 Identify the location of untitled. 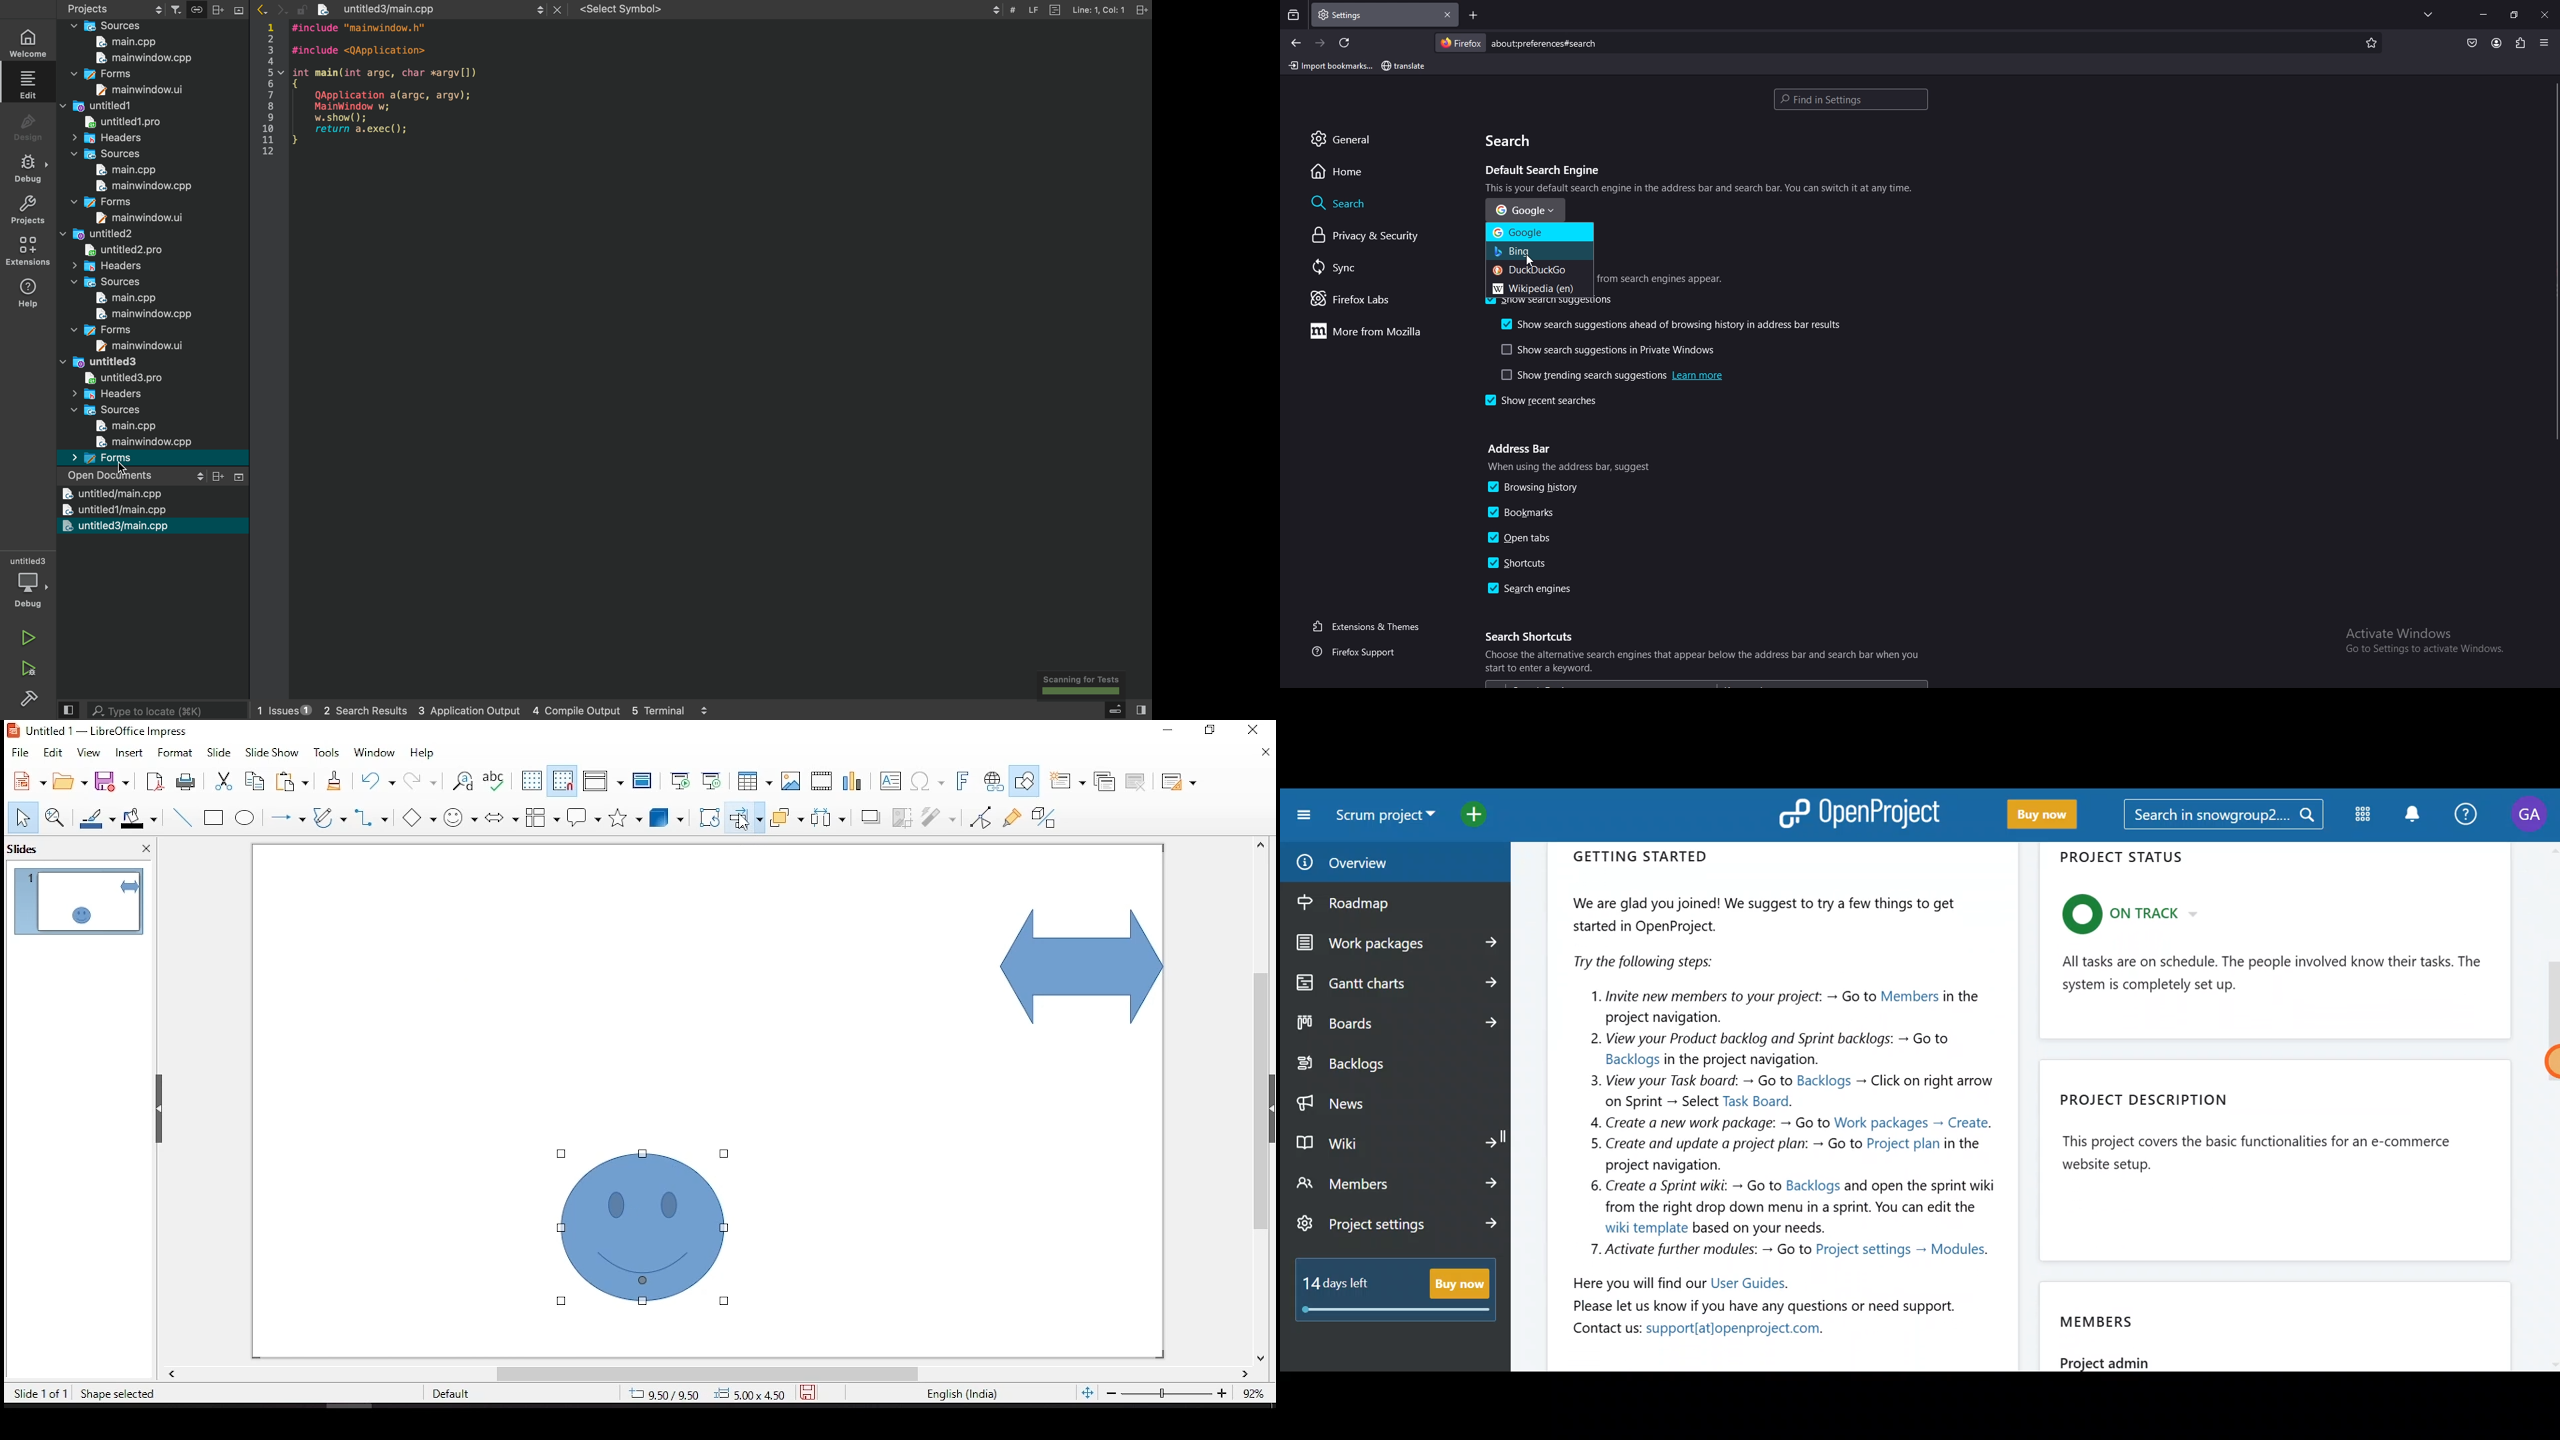
(111, 494).